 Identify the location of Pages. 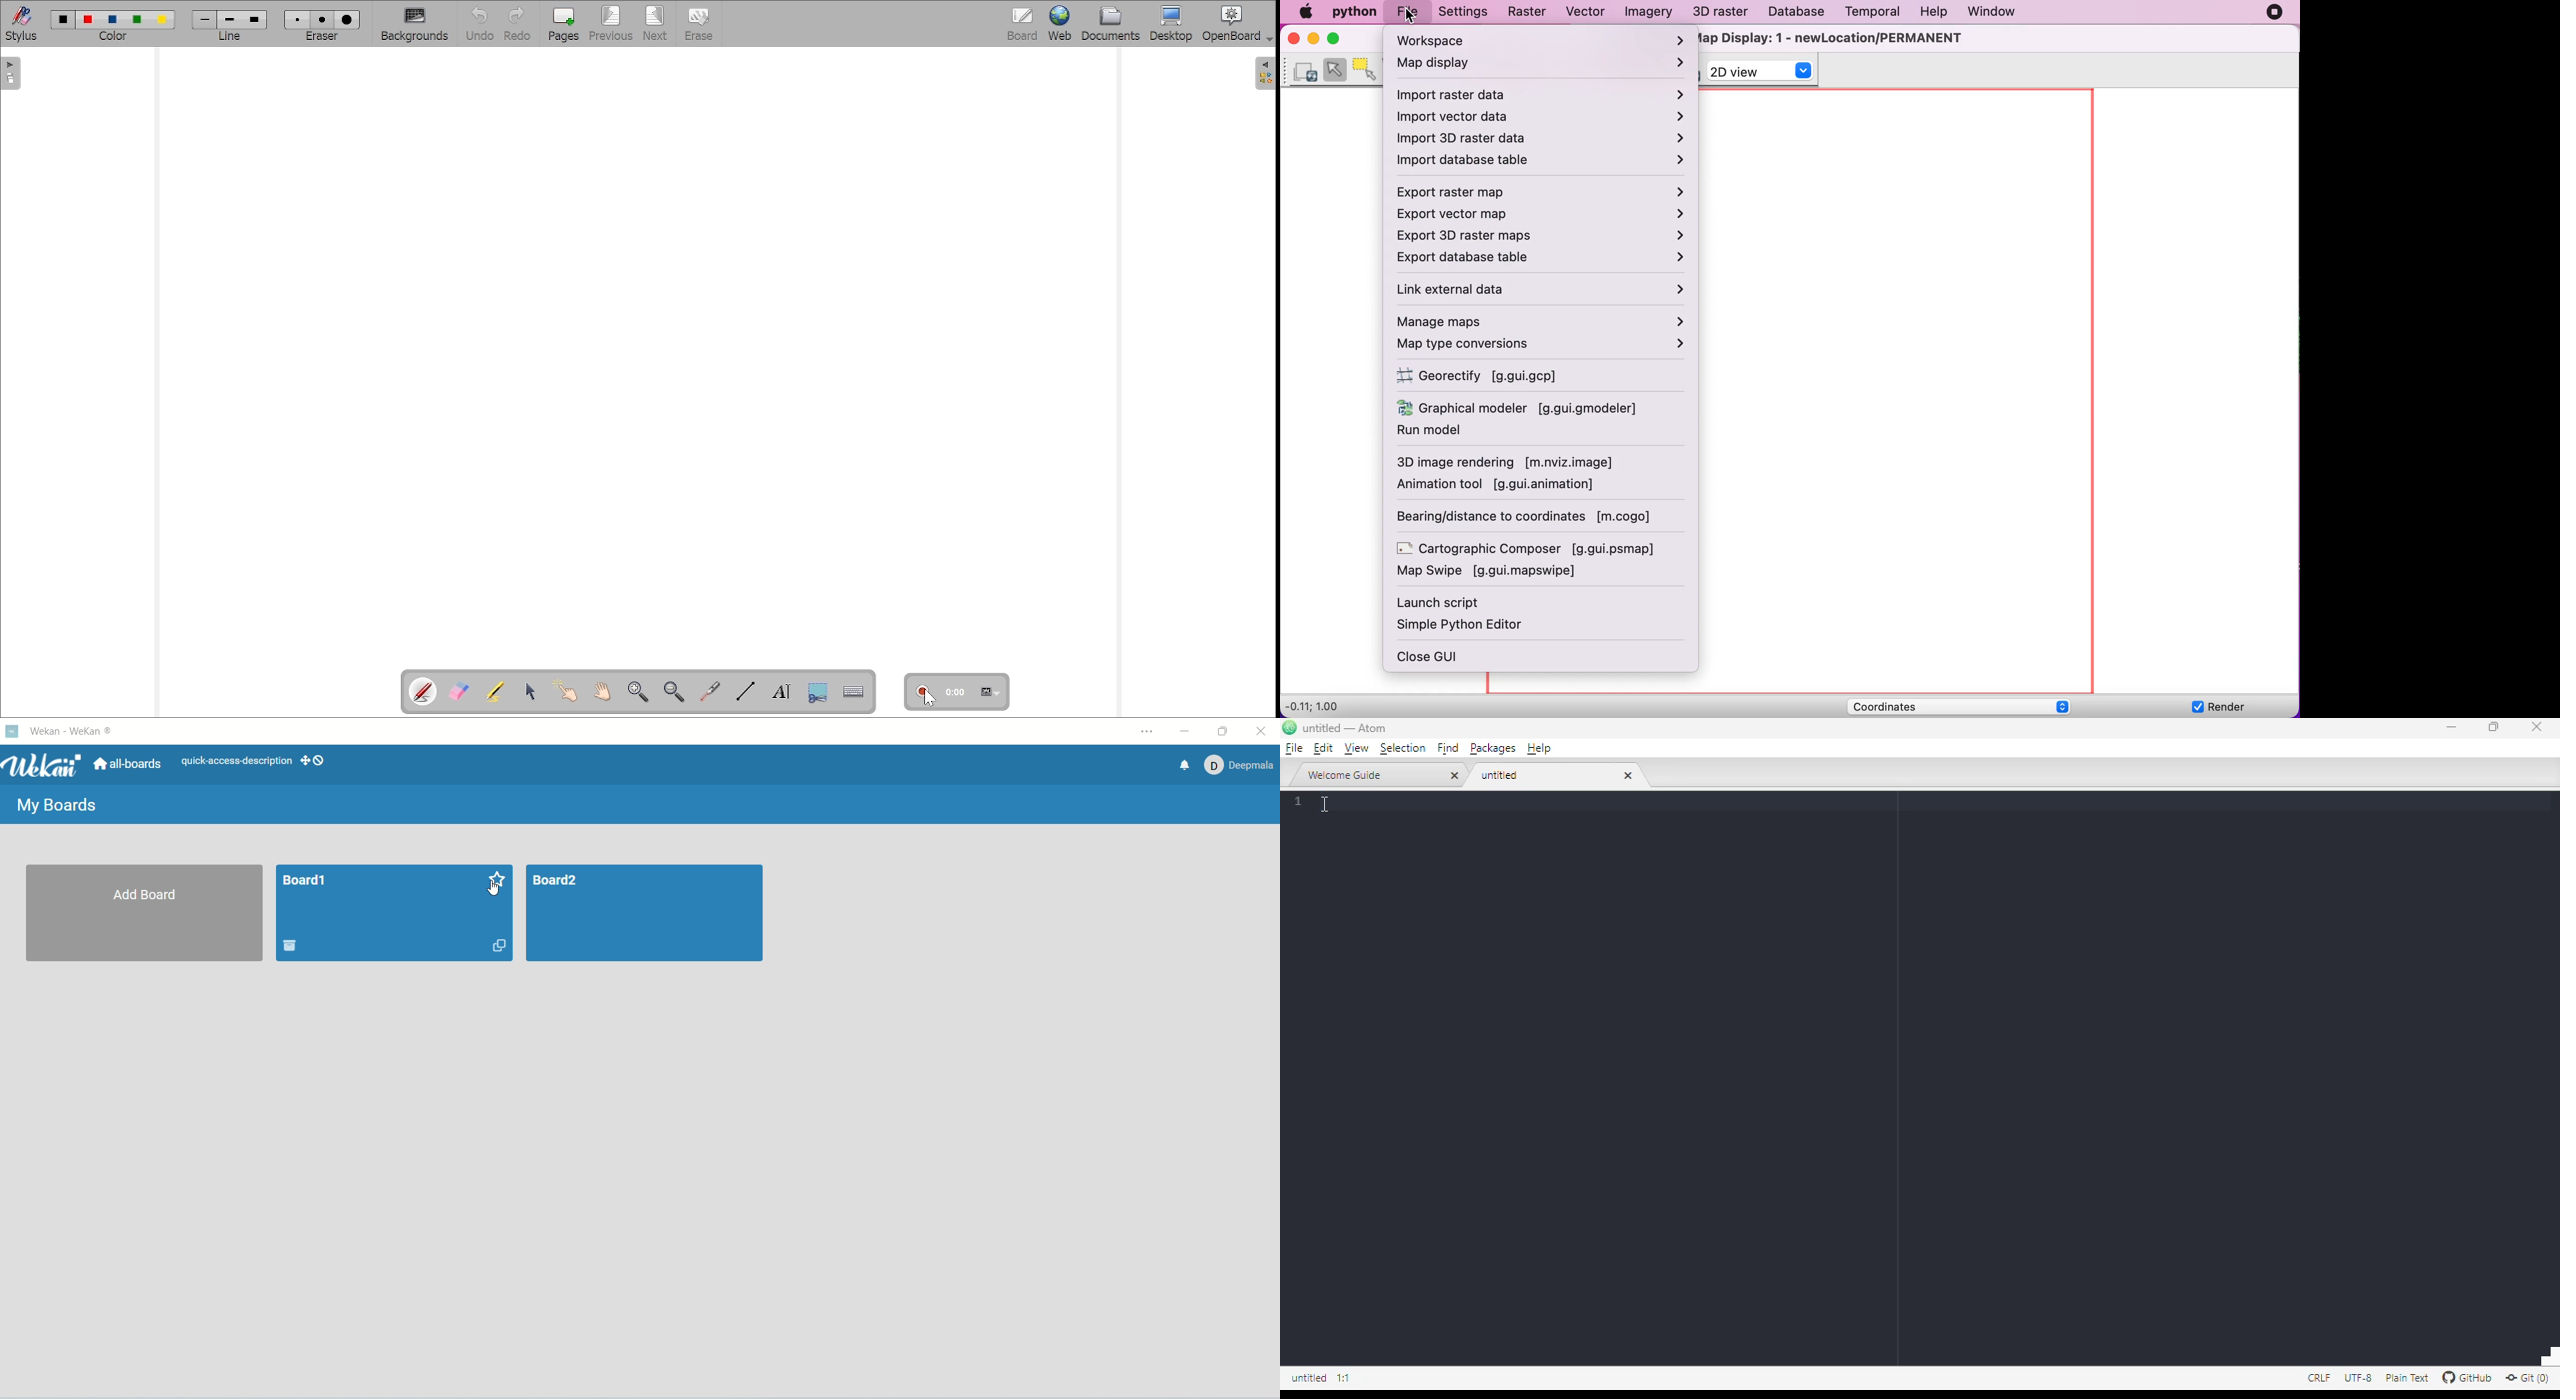
(561, 25).